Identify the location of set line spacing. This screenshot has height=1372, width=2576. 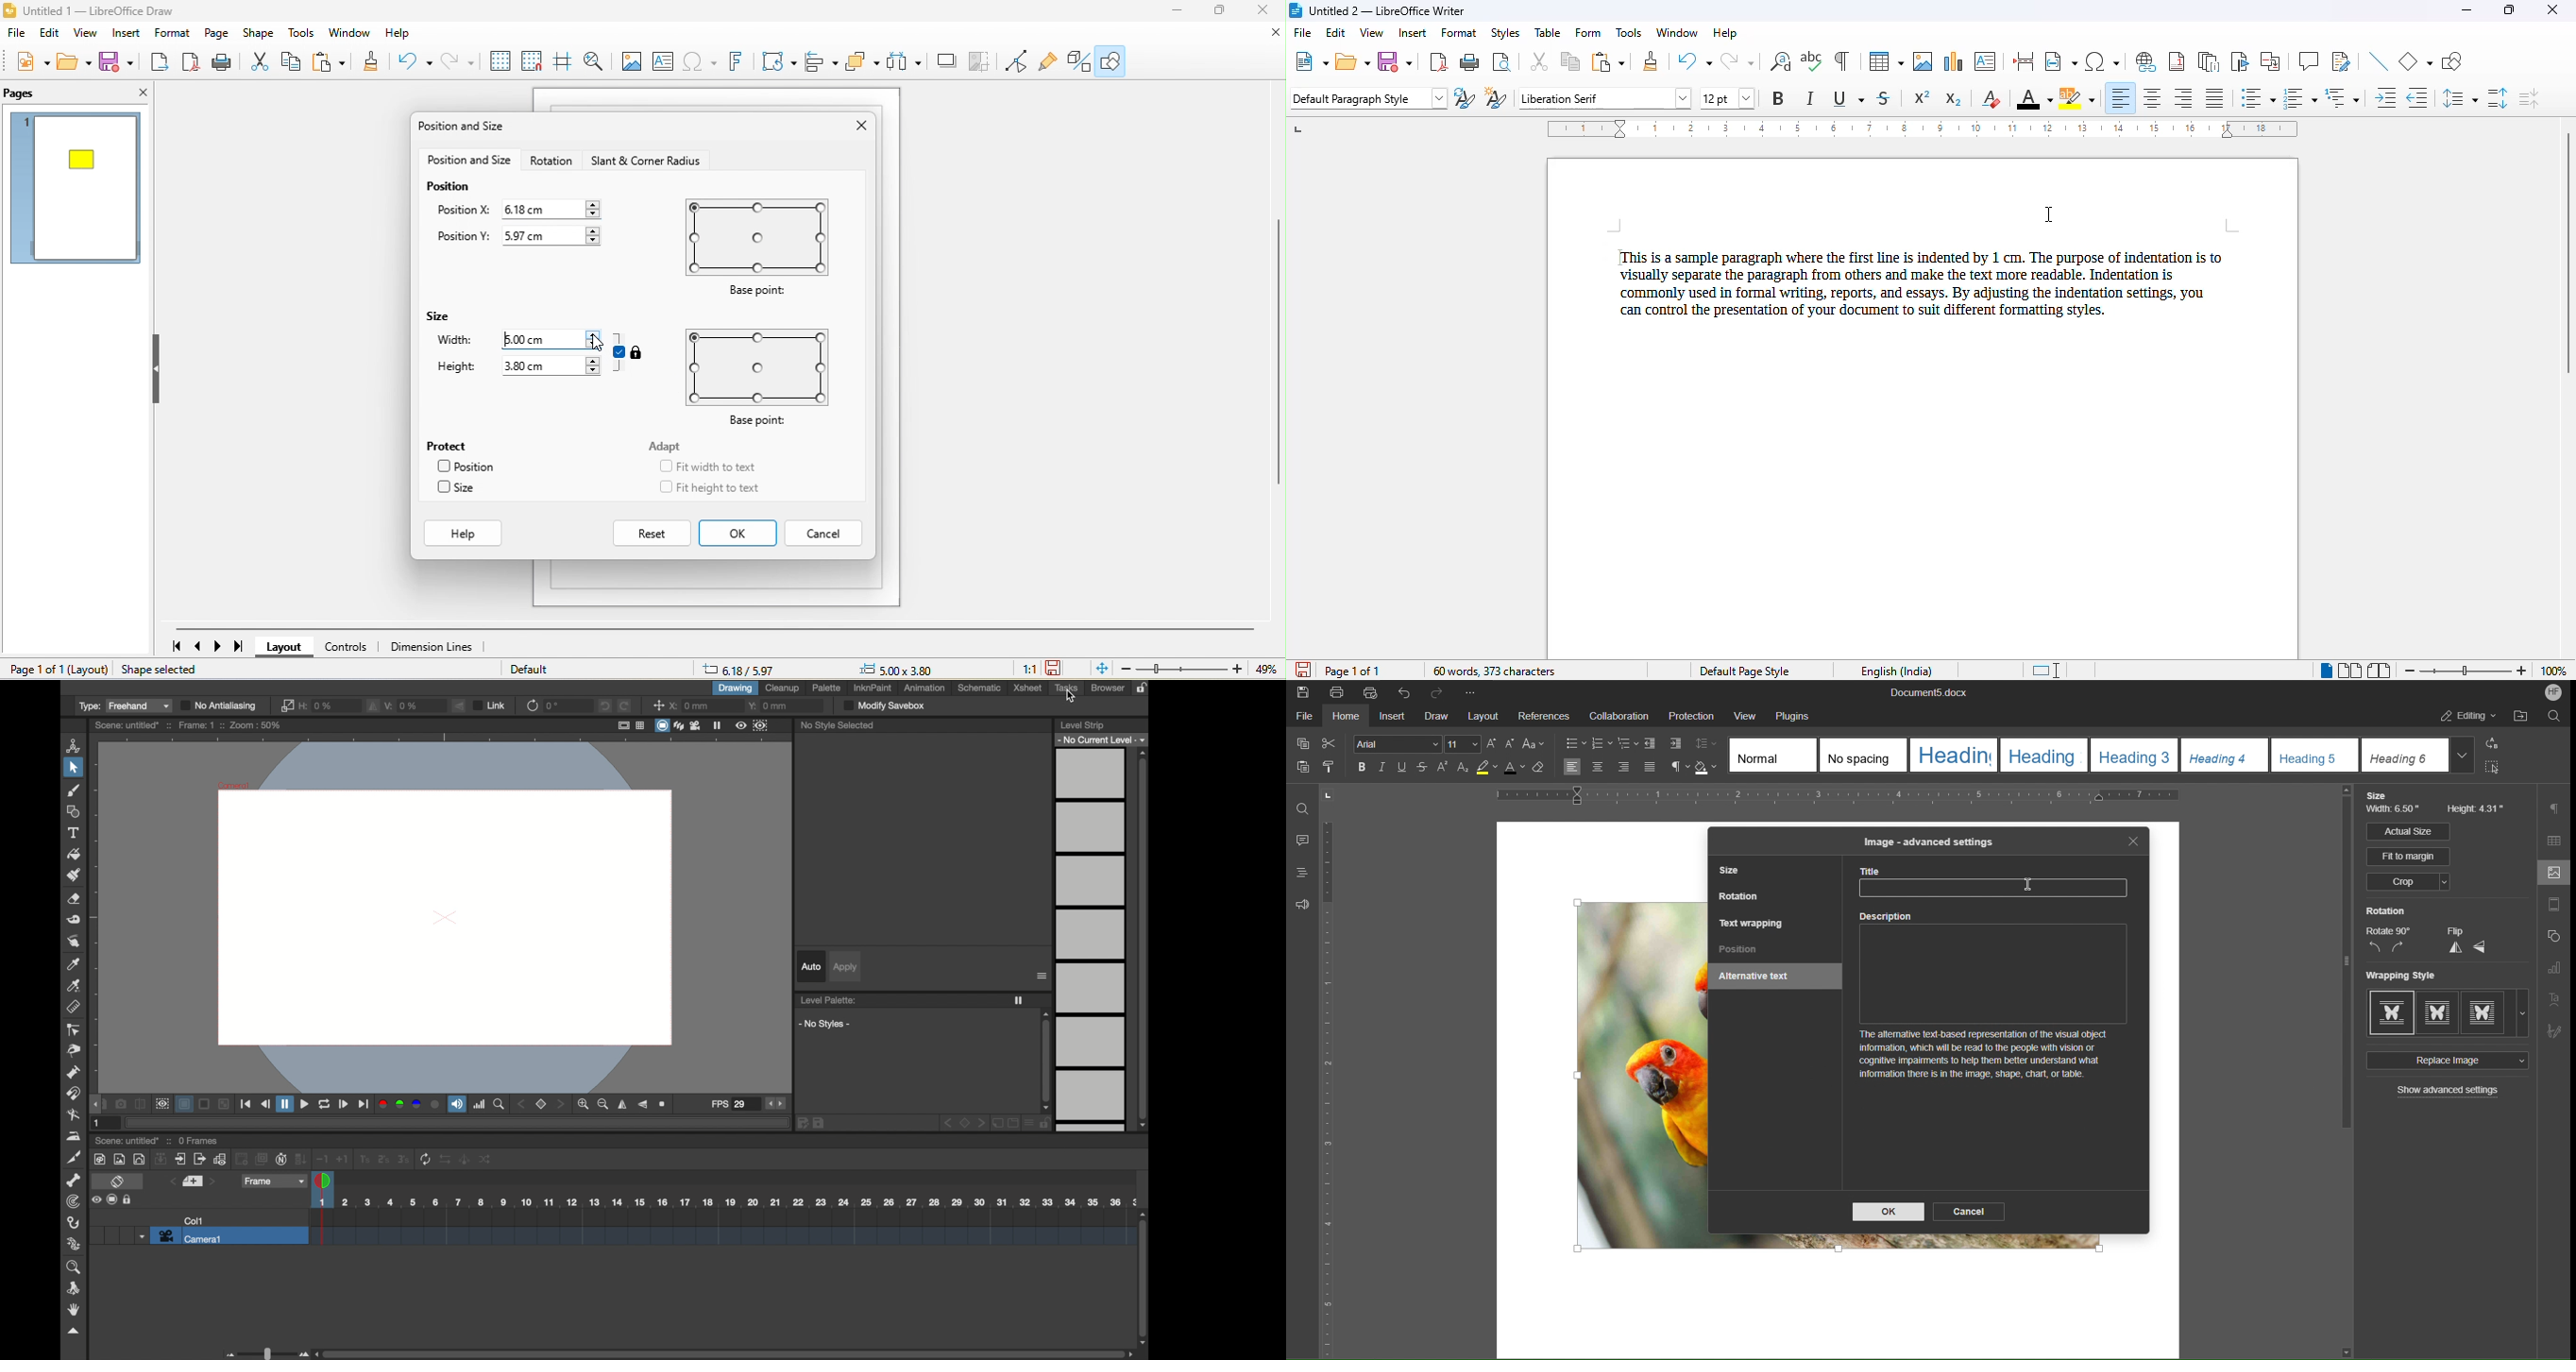
(2458, 97).